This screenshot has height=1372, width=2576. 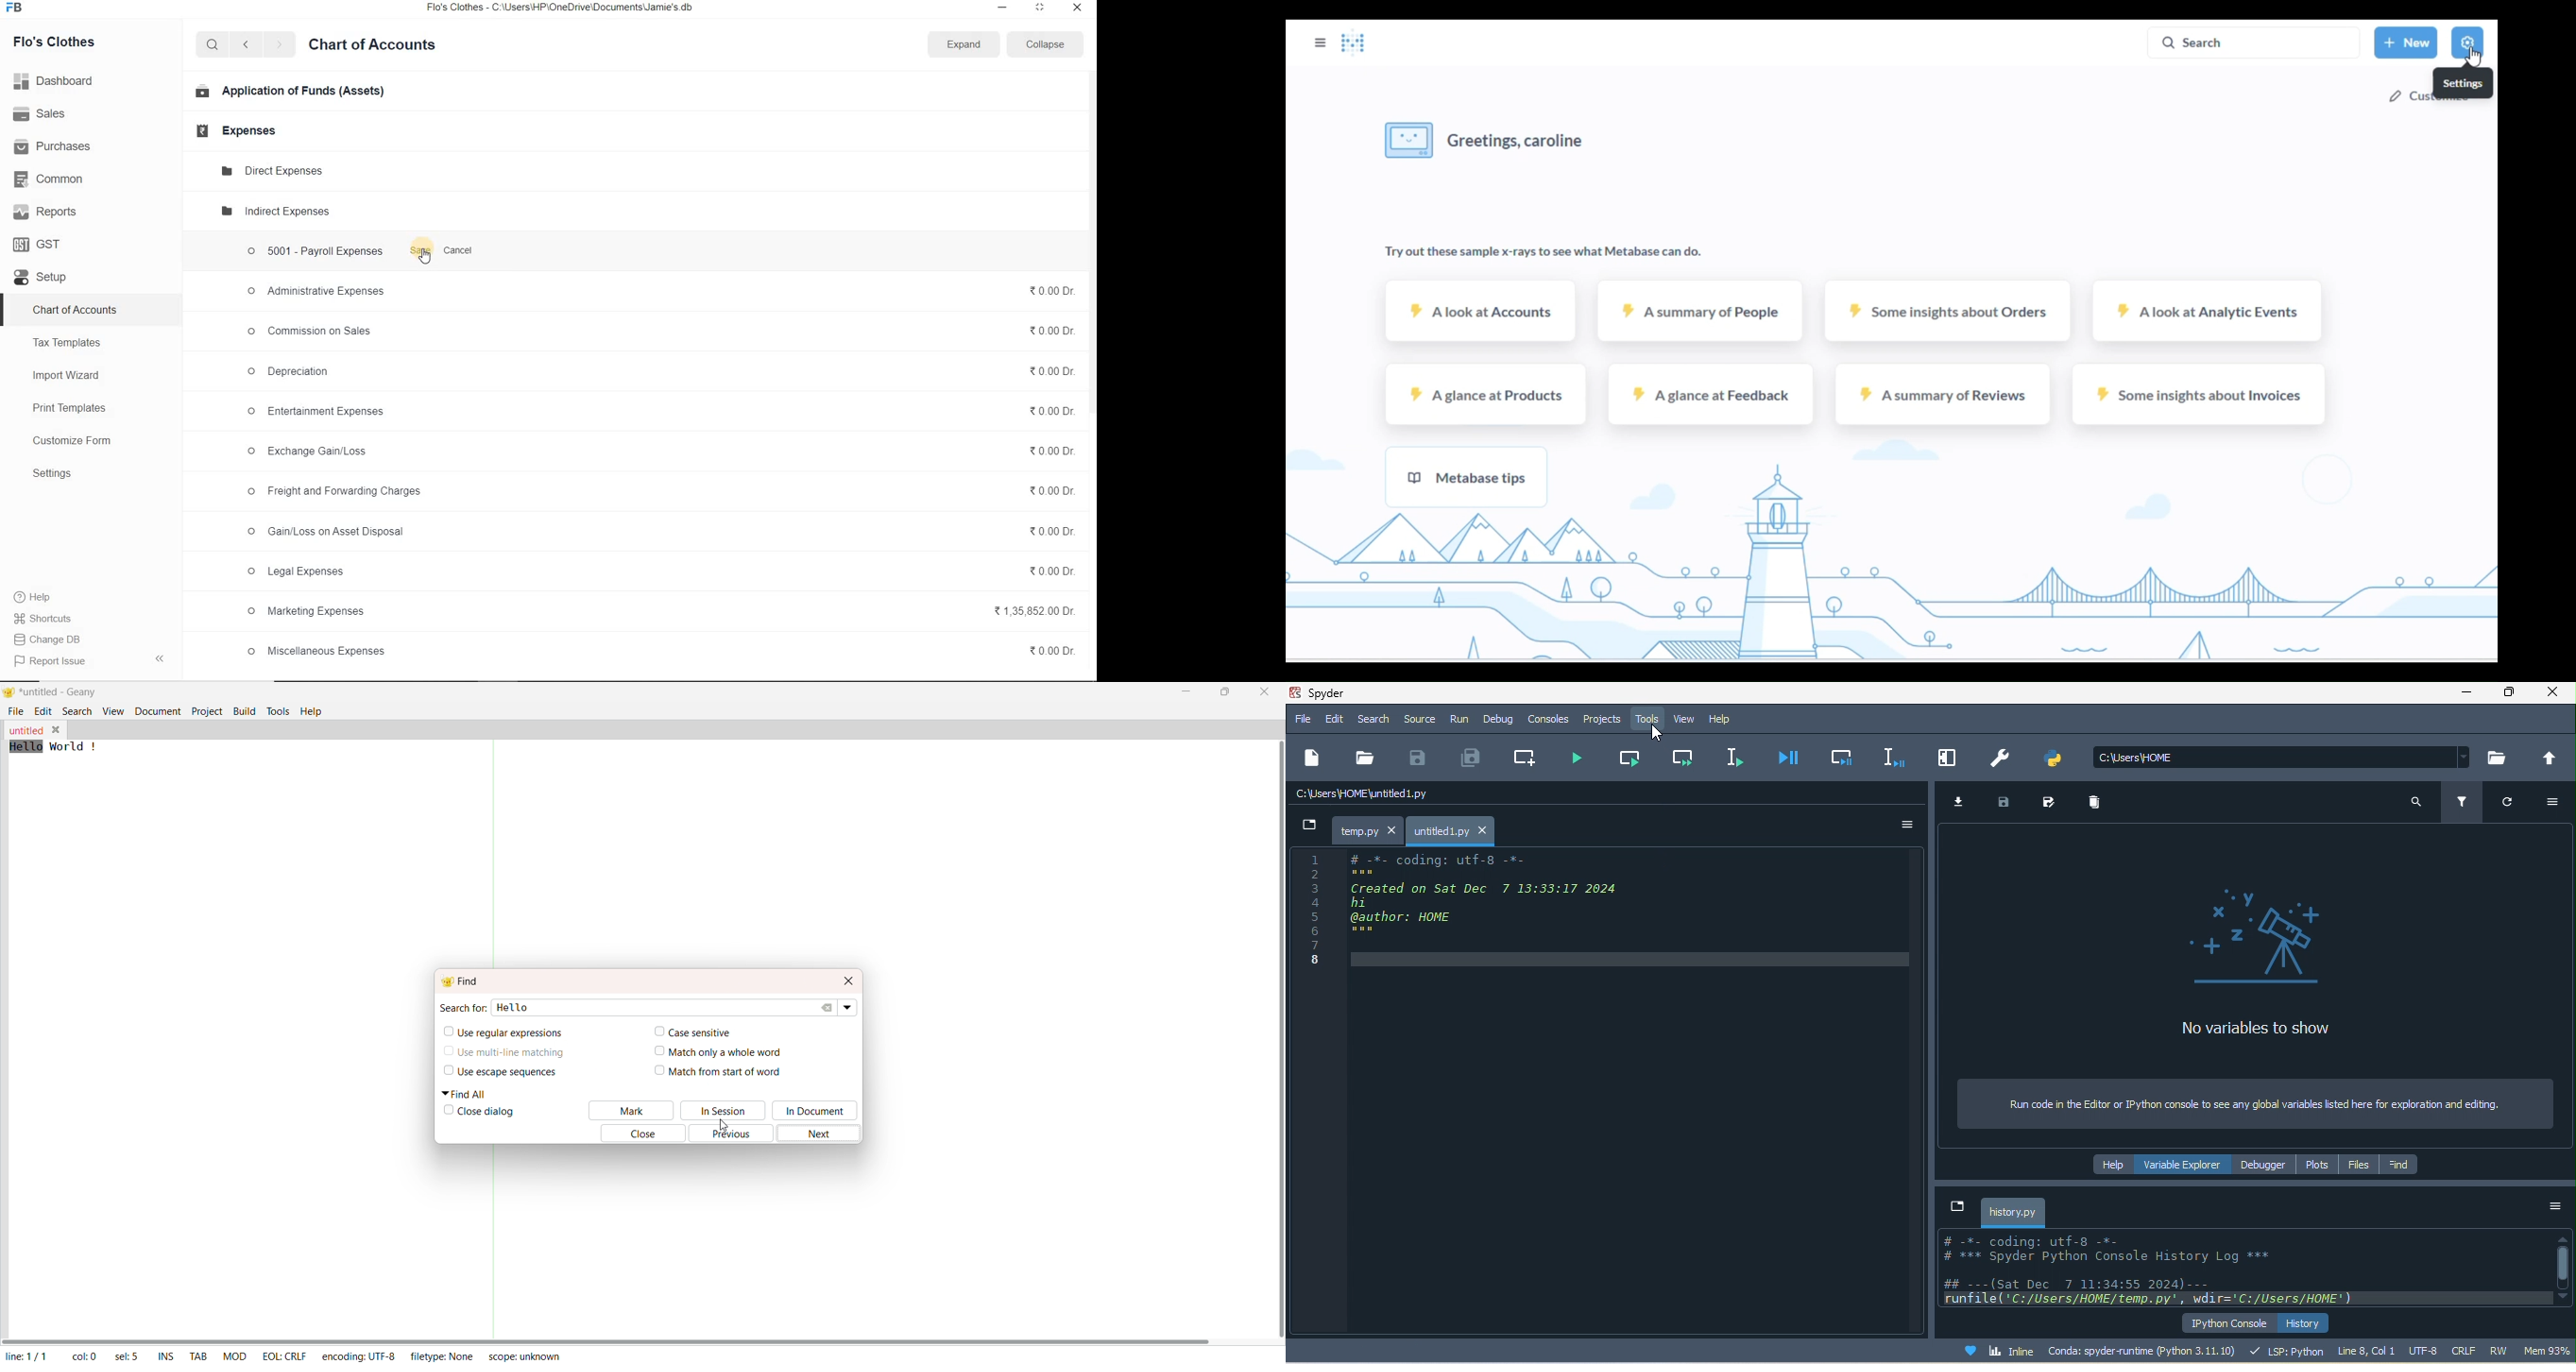 I want to click on search, so click(x=2255, y=42).